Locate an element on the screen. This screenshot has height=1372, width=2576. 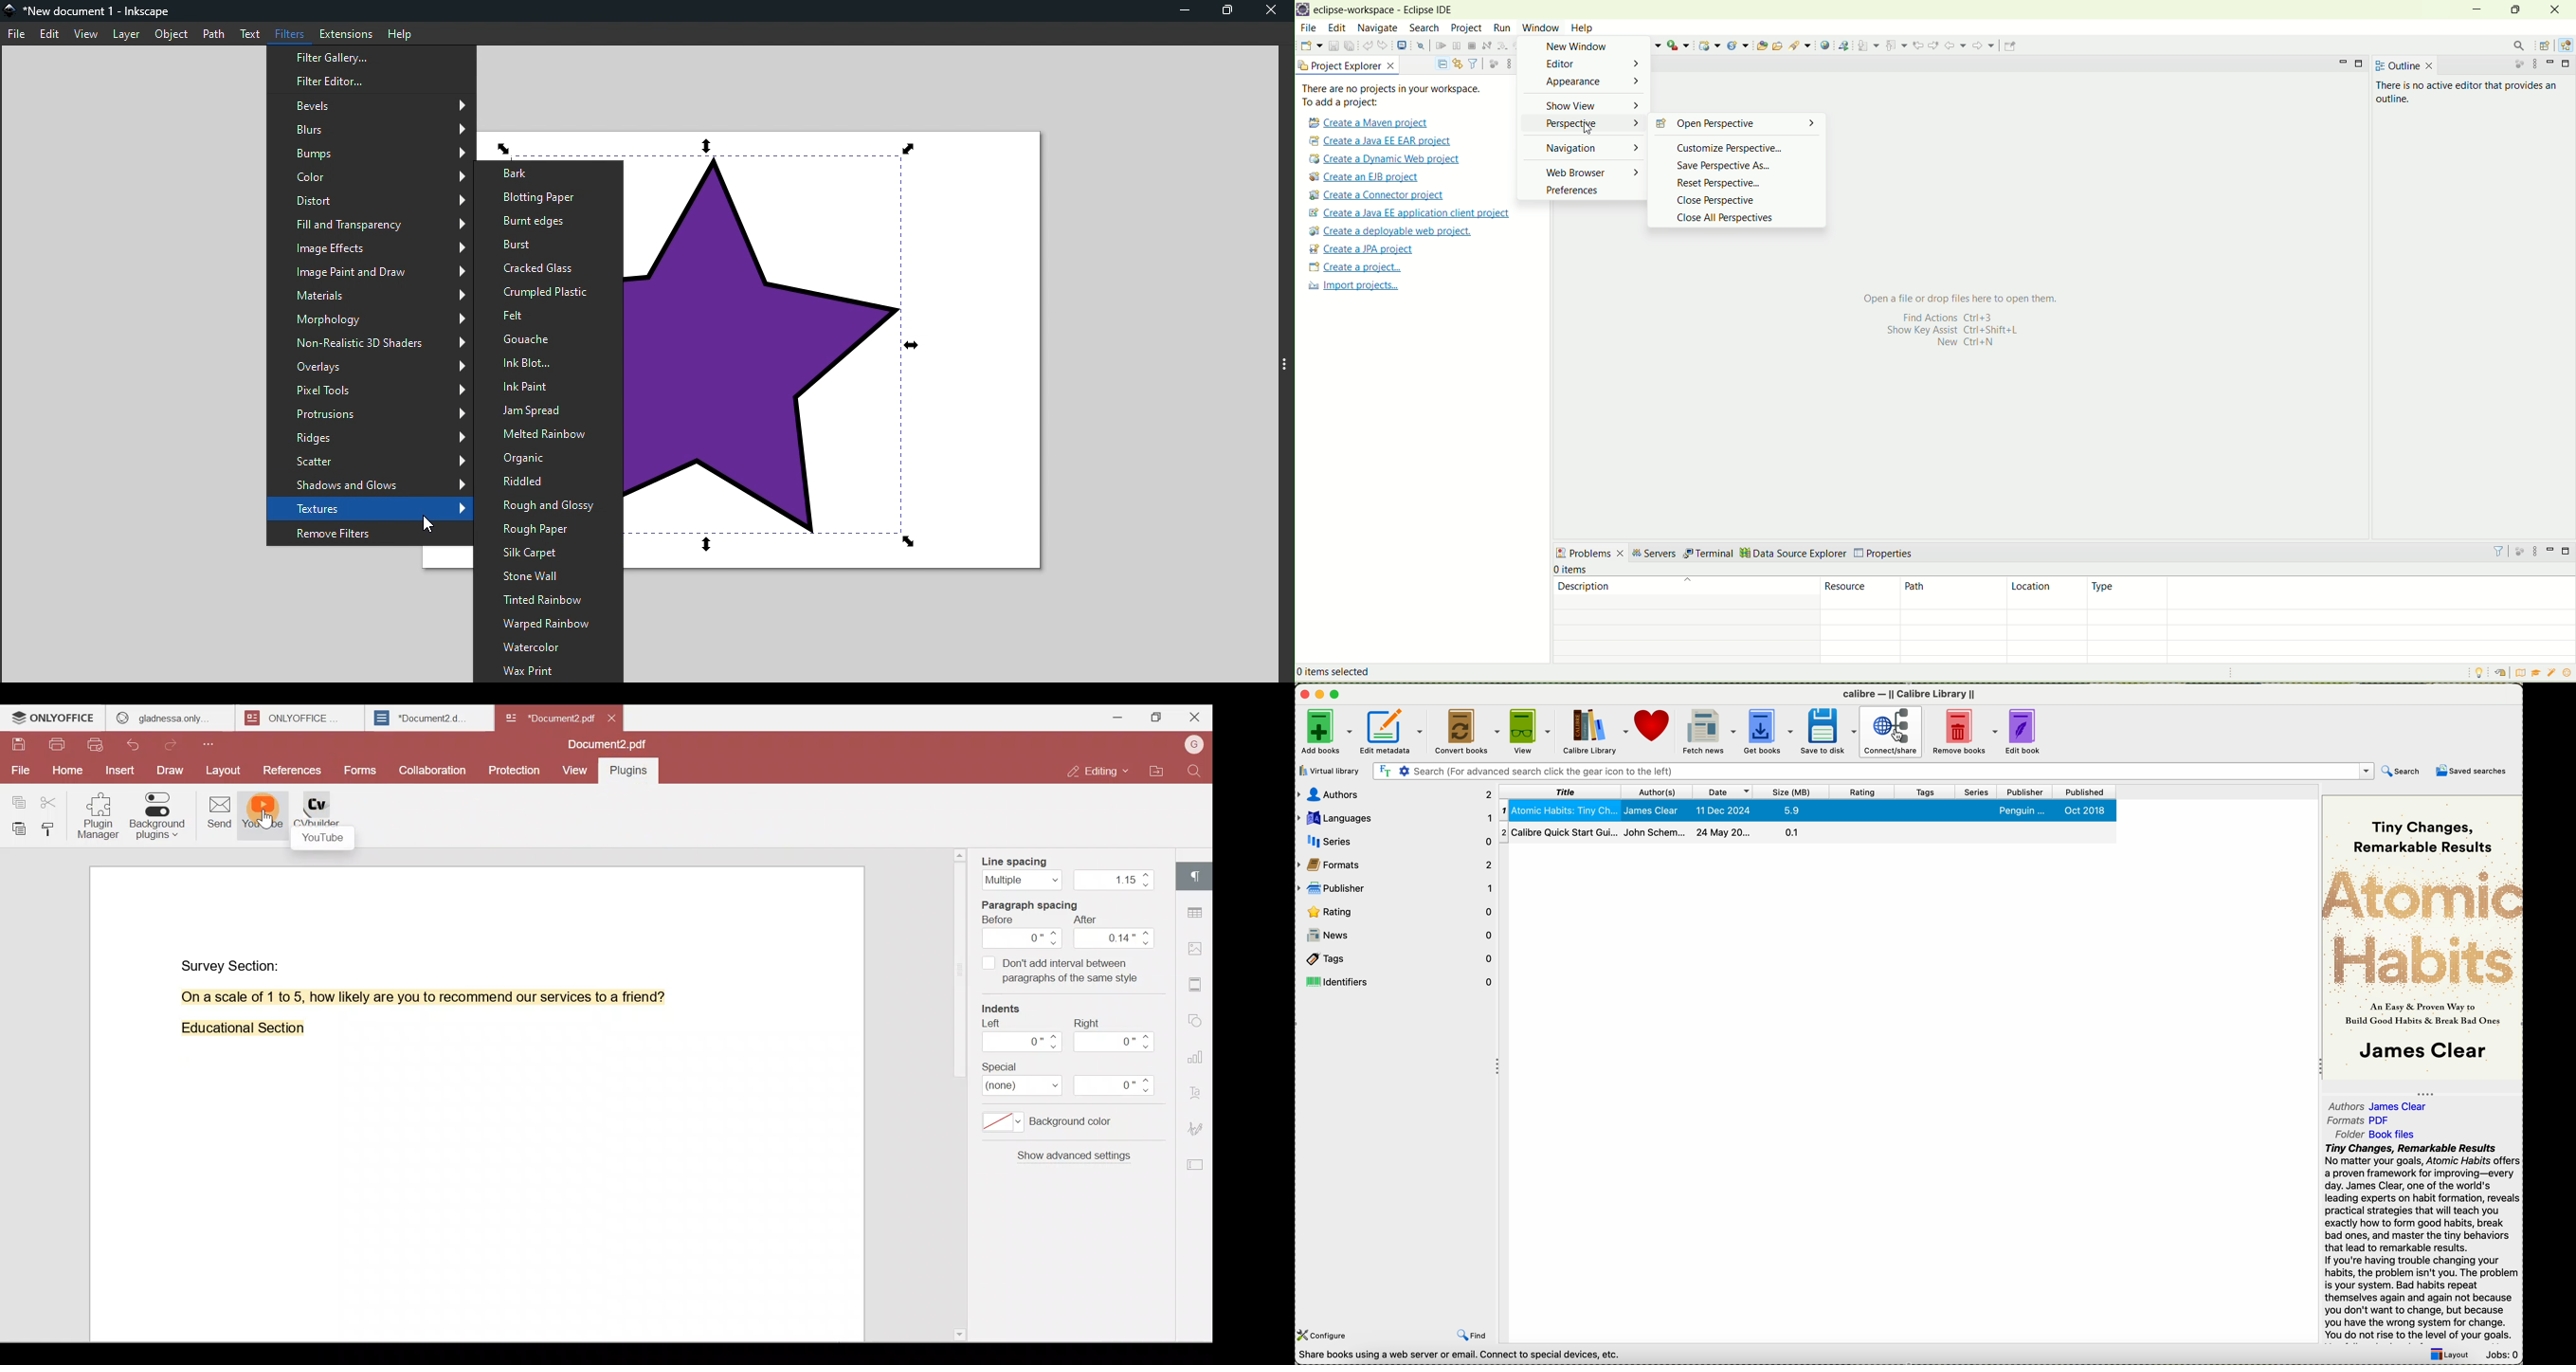
maximize is located at coordinates (2514, 8).